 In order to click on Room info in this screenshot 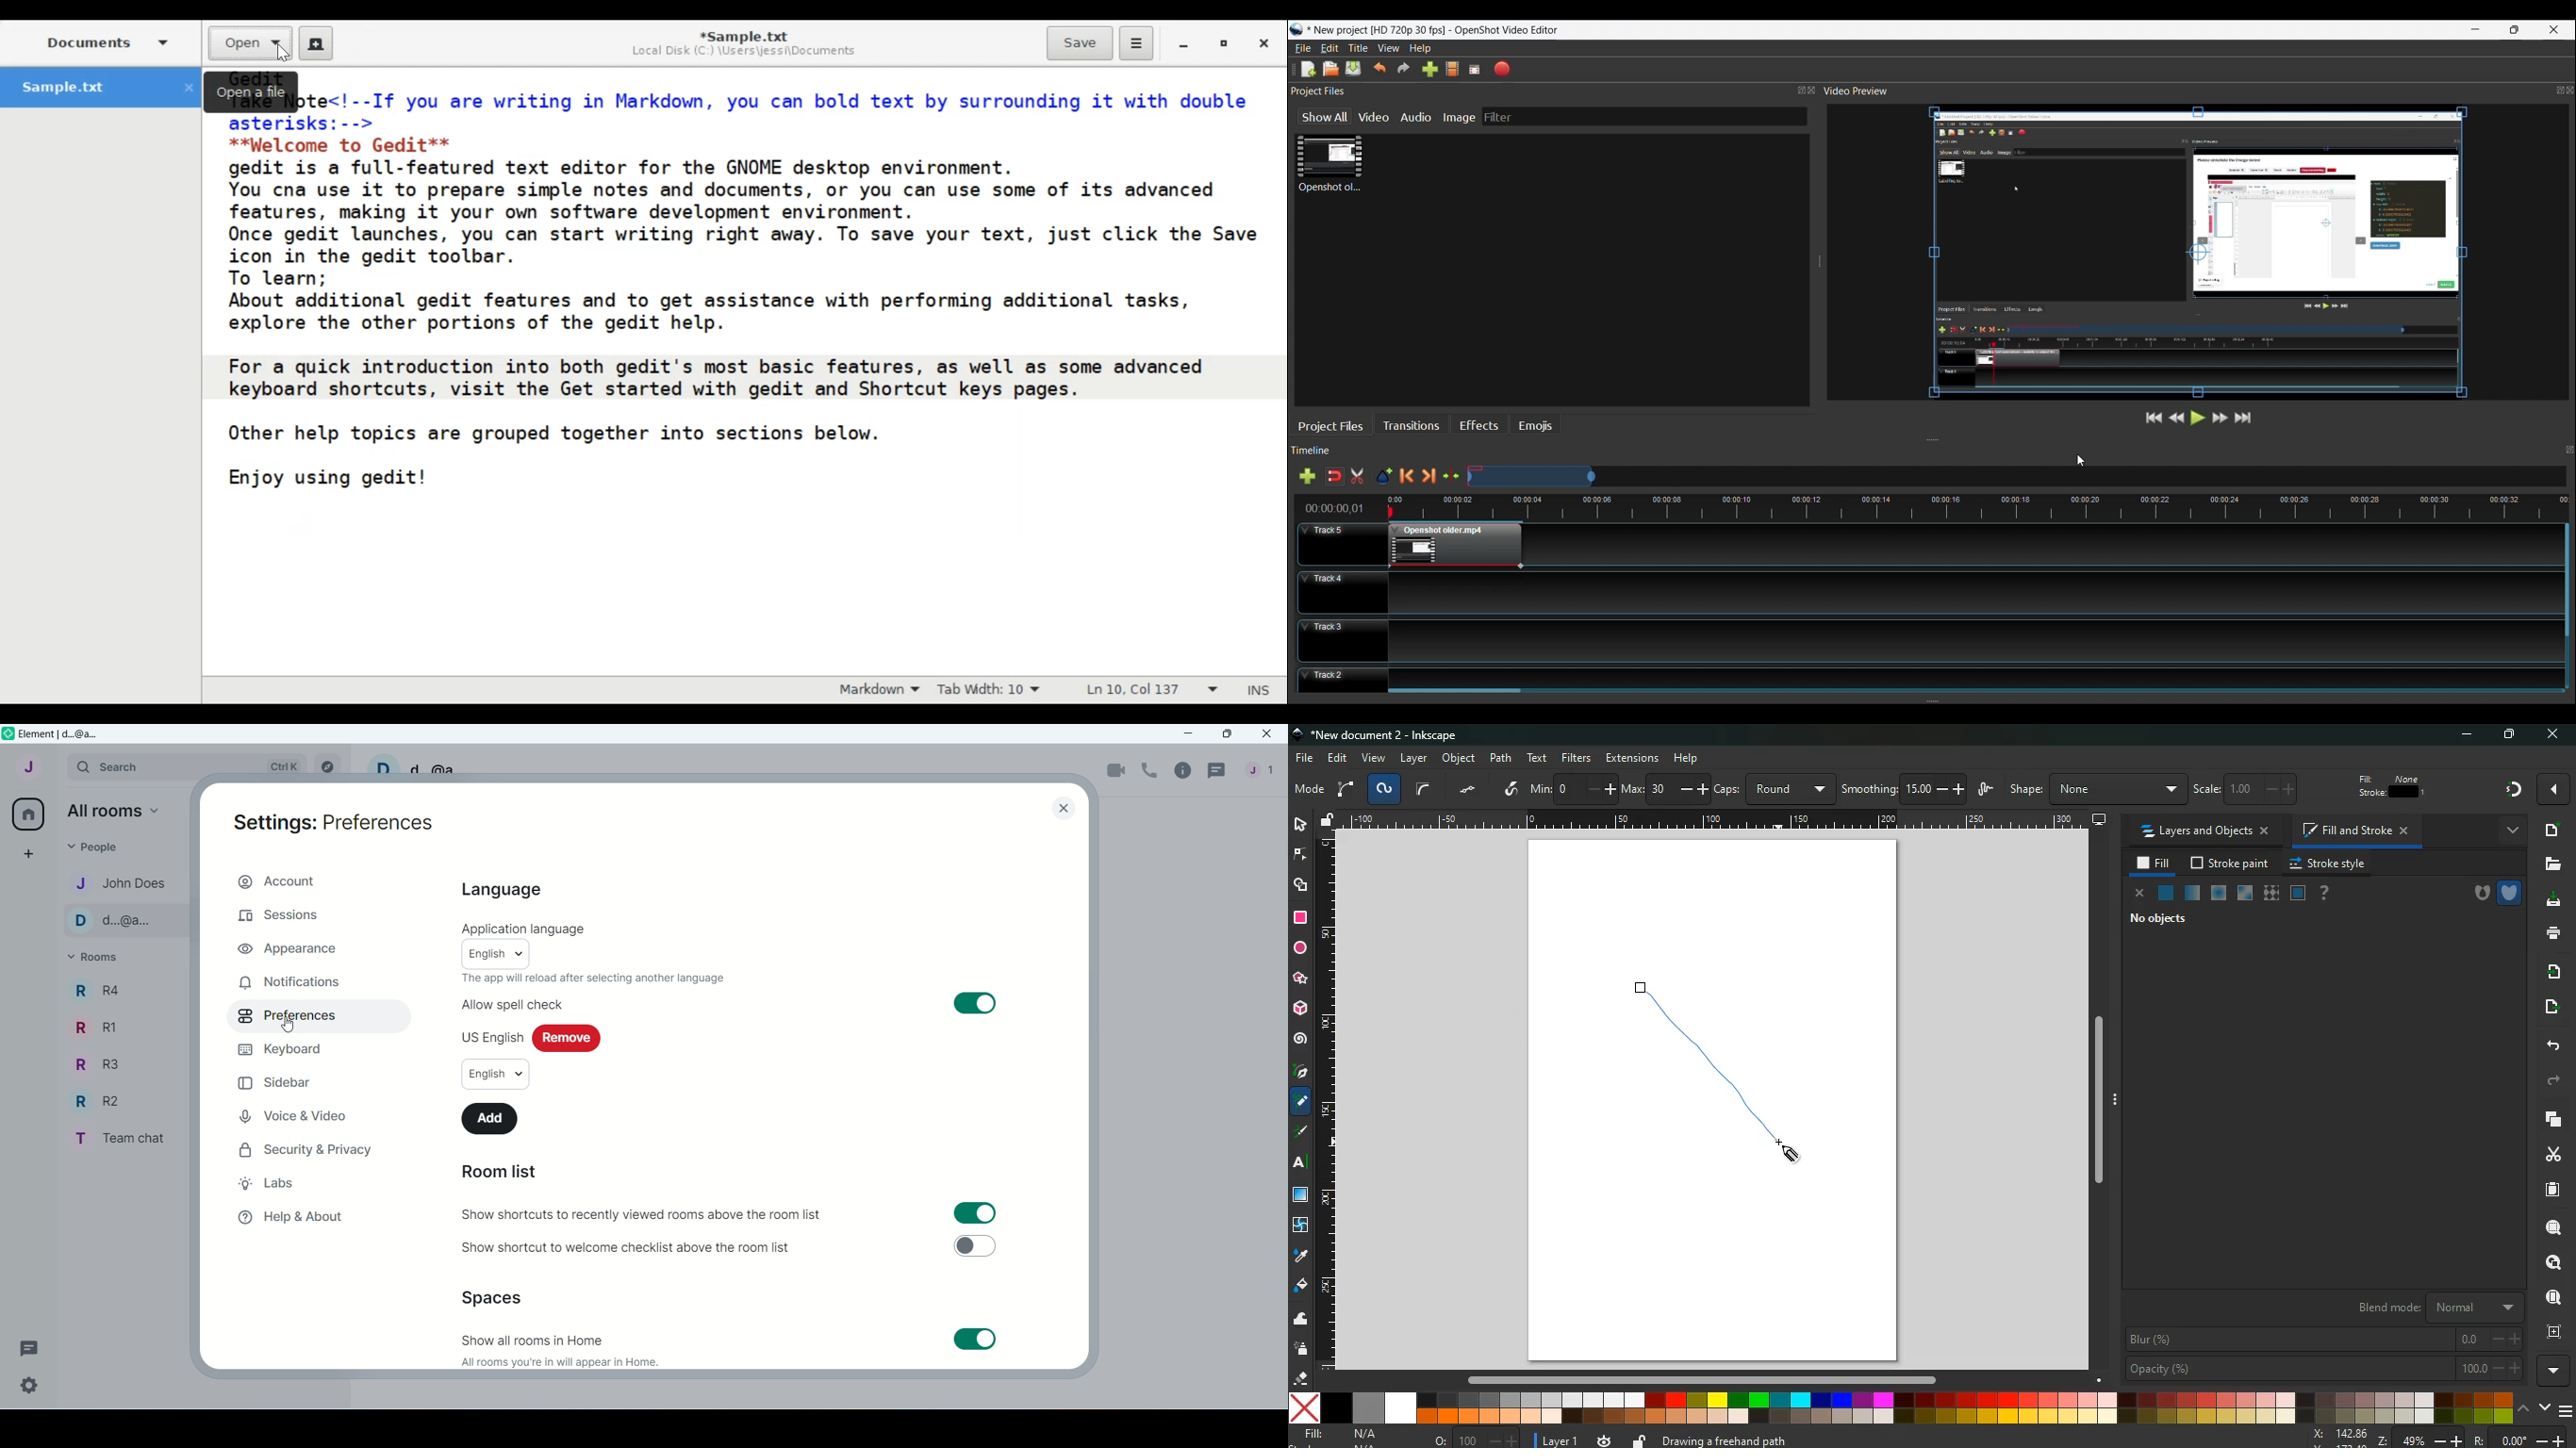, I will do `click(1185, 772)`.